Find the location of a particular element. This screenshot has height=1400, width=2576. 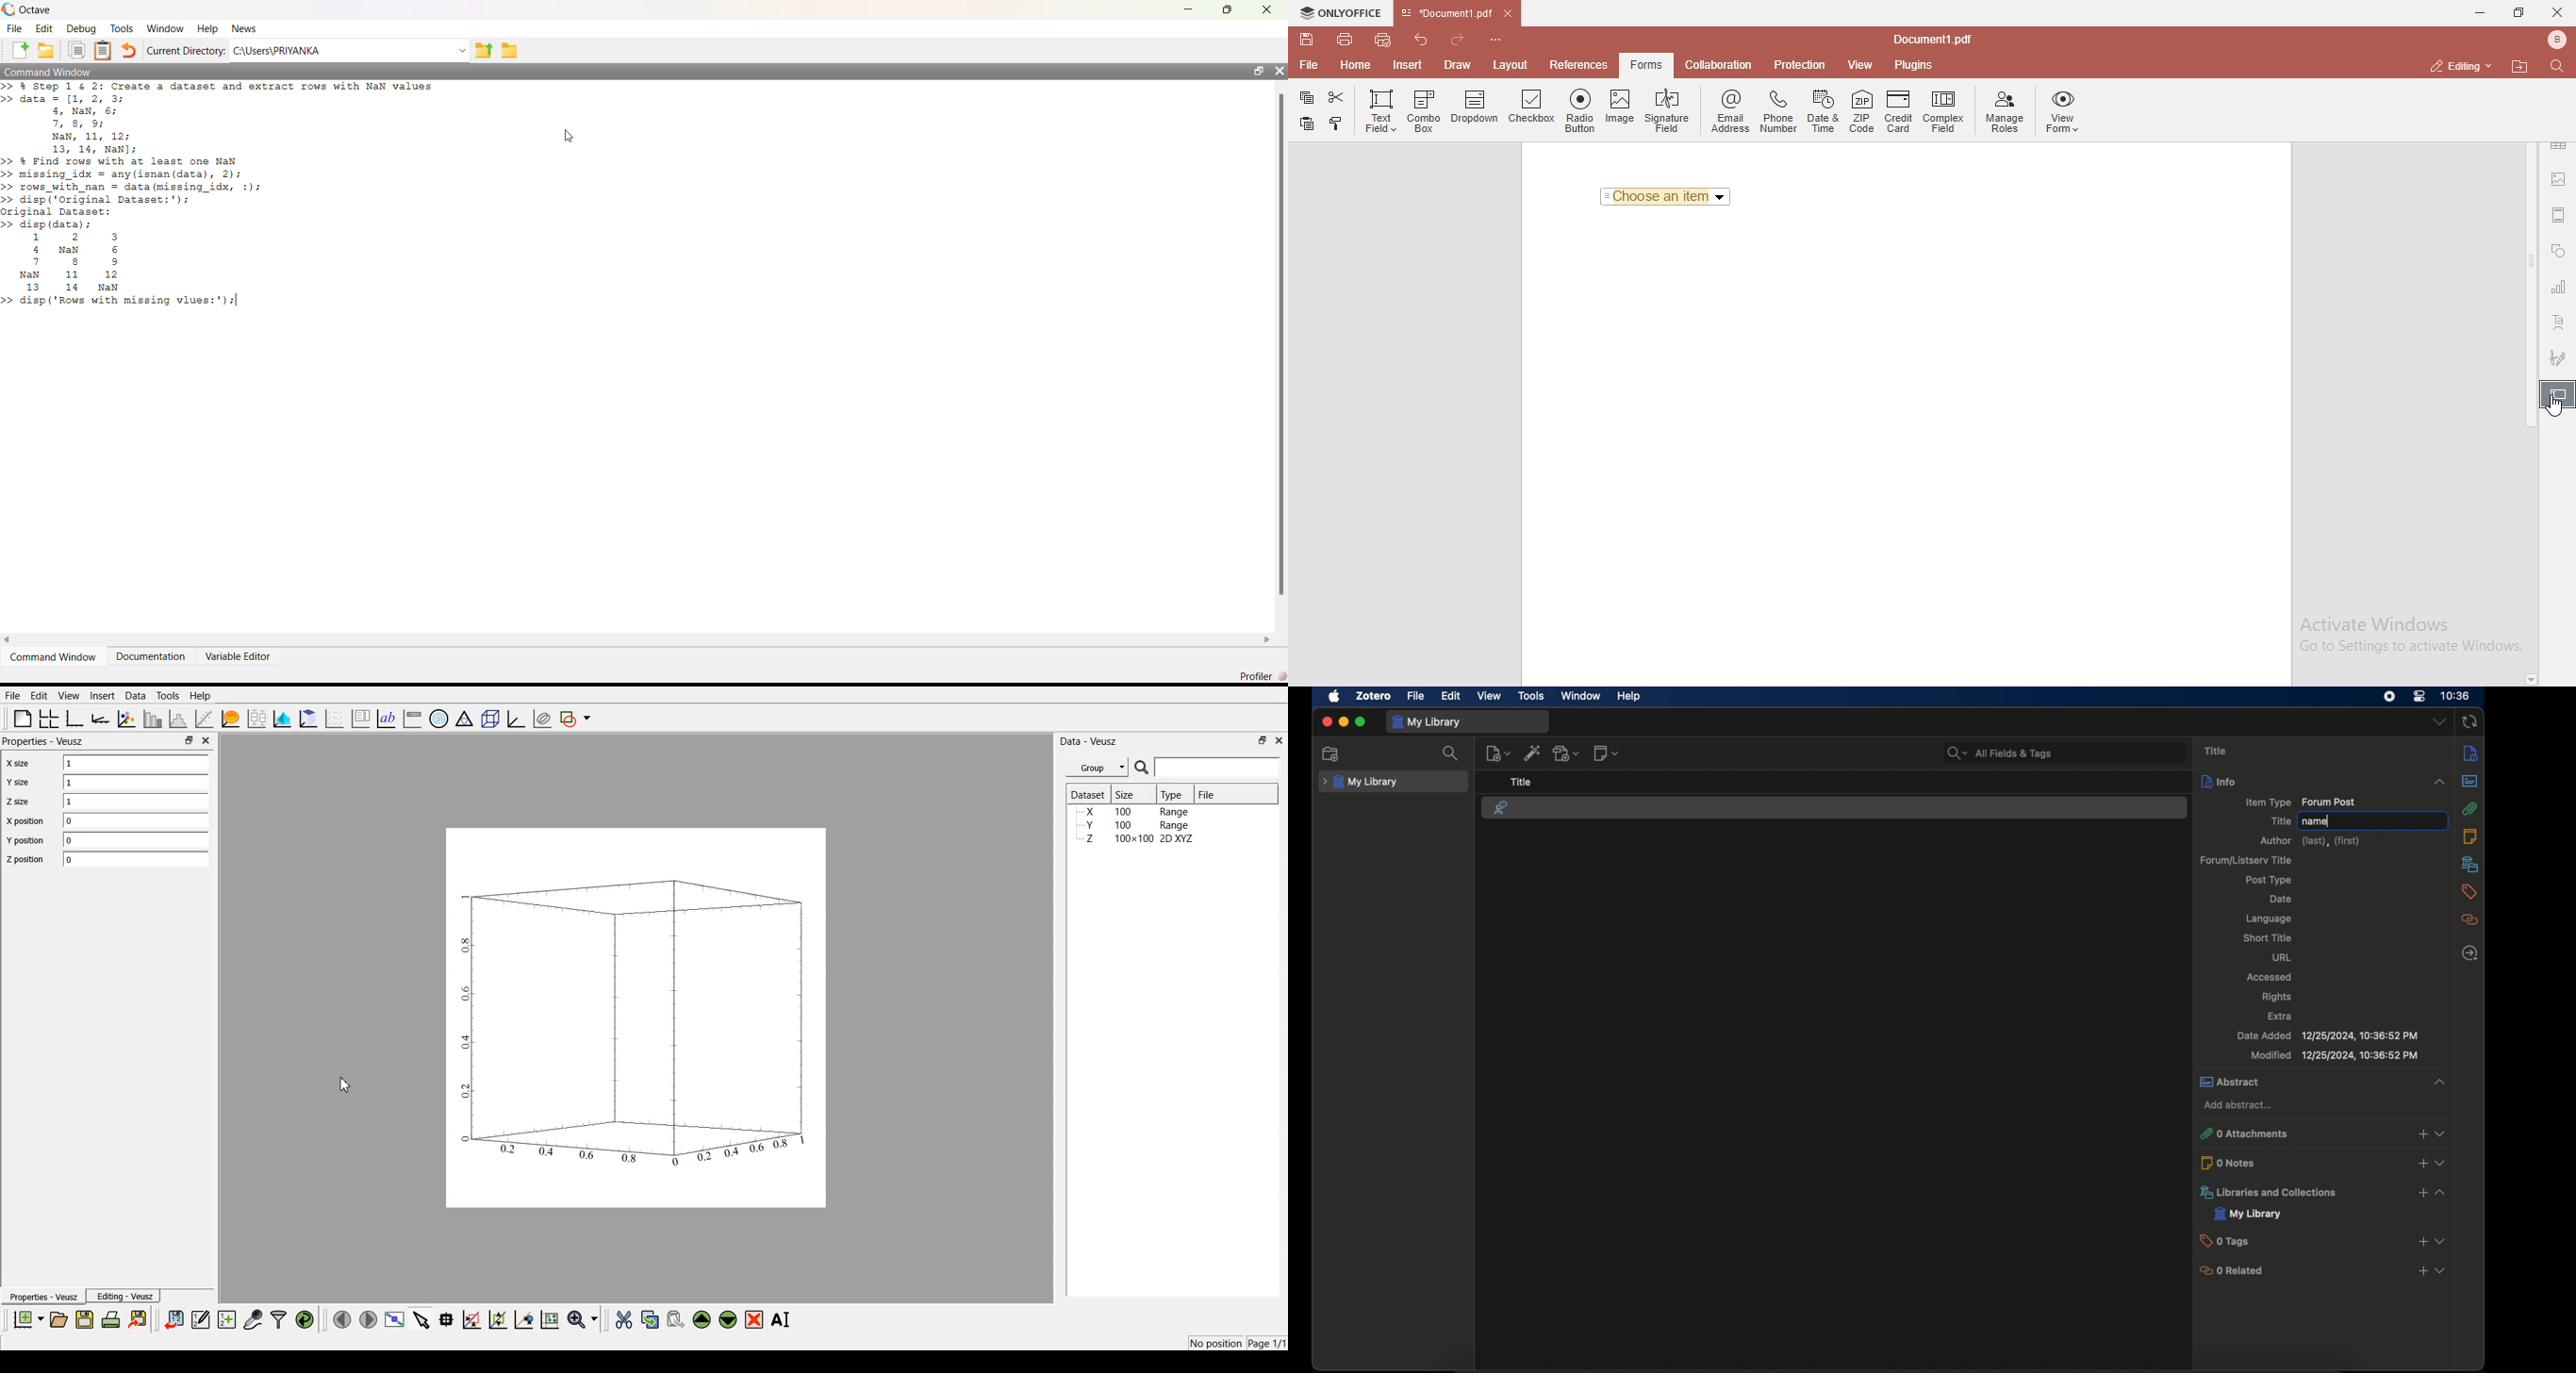

Properties - Veusz is located at coordinates (42, 1296).